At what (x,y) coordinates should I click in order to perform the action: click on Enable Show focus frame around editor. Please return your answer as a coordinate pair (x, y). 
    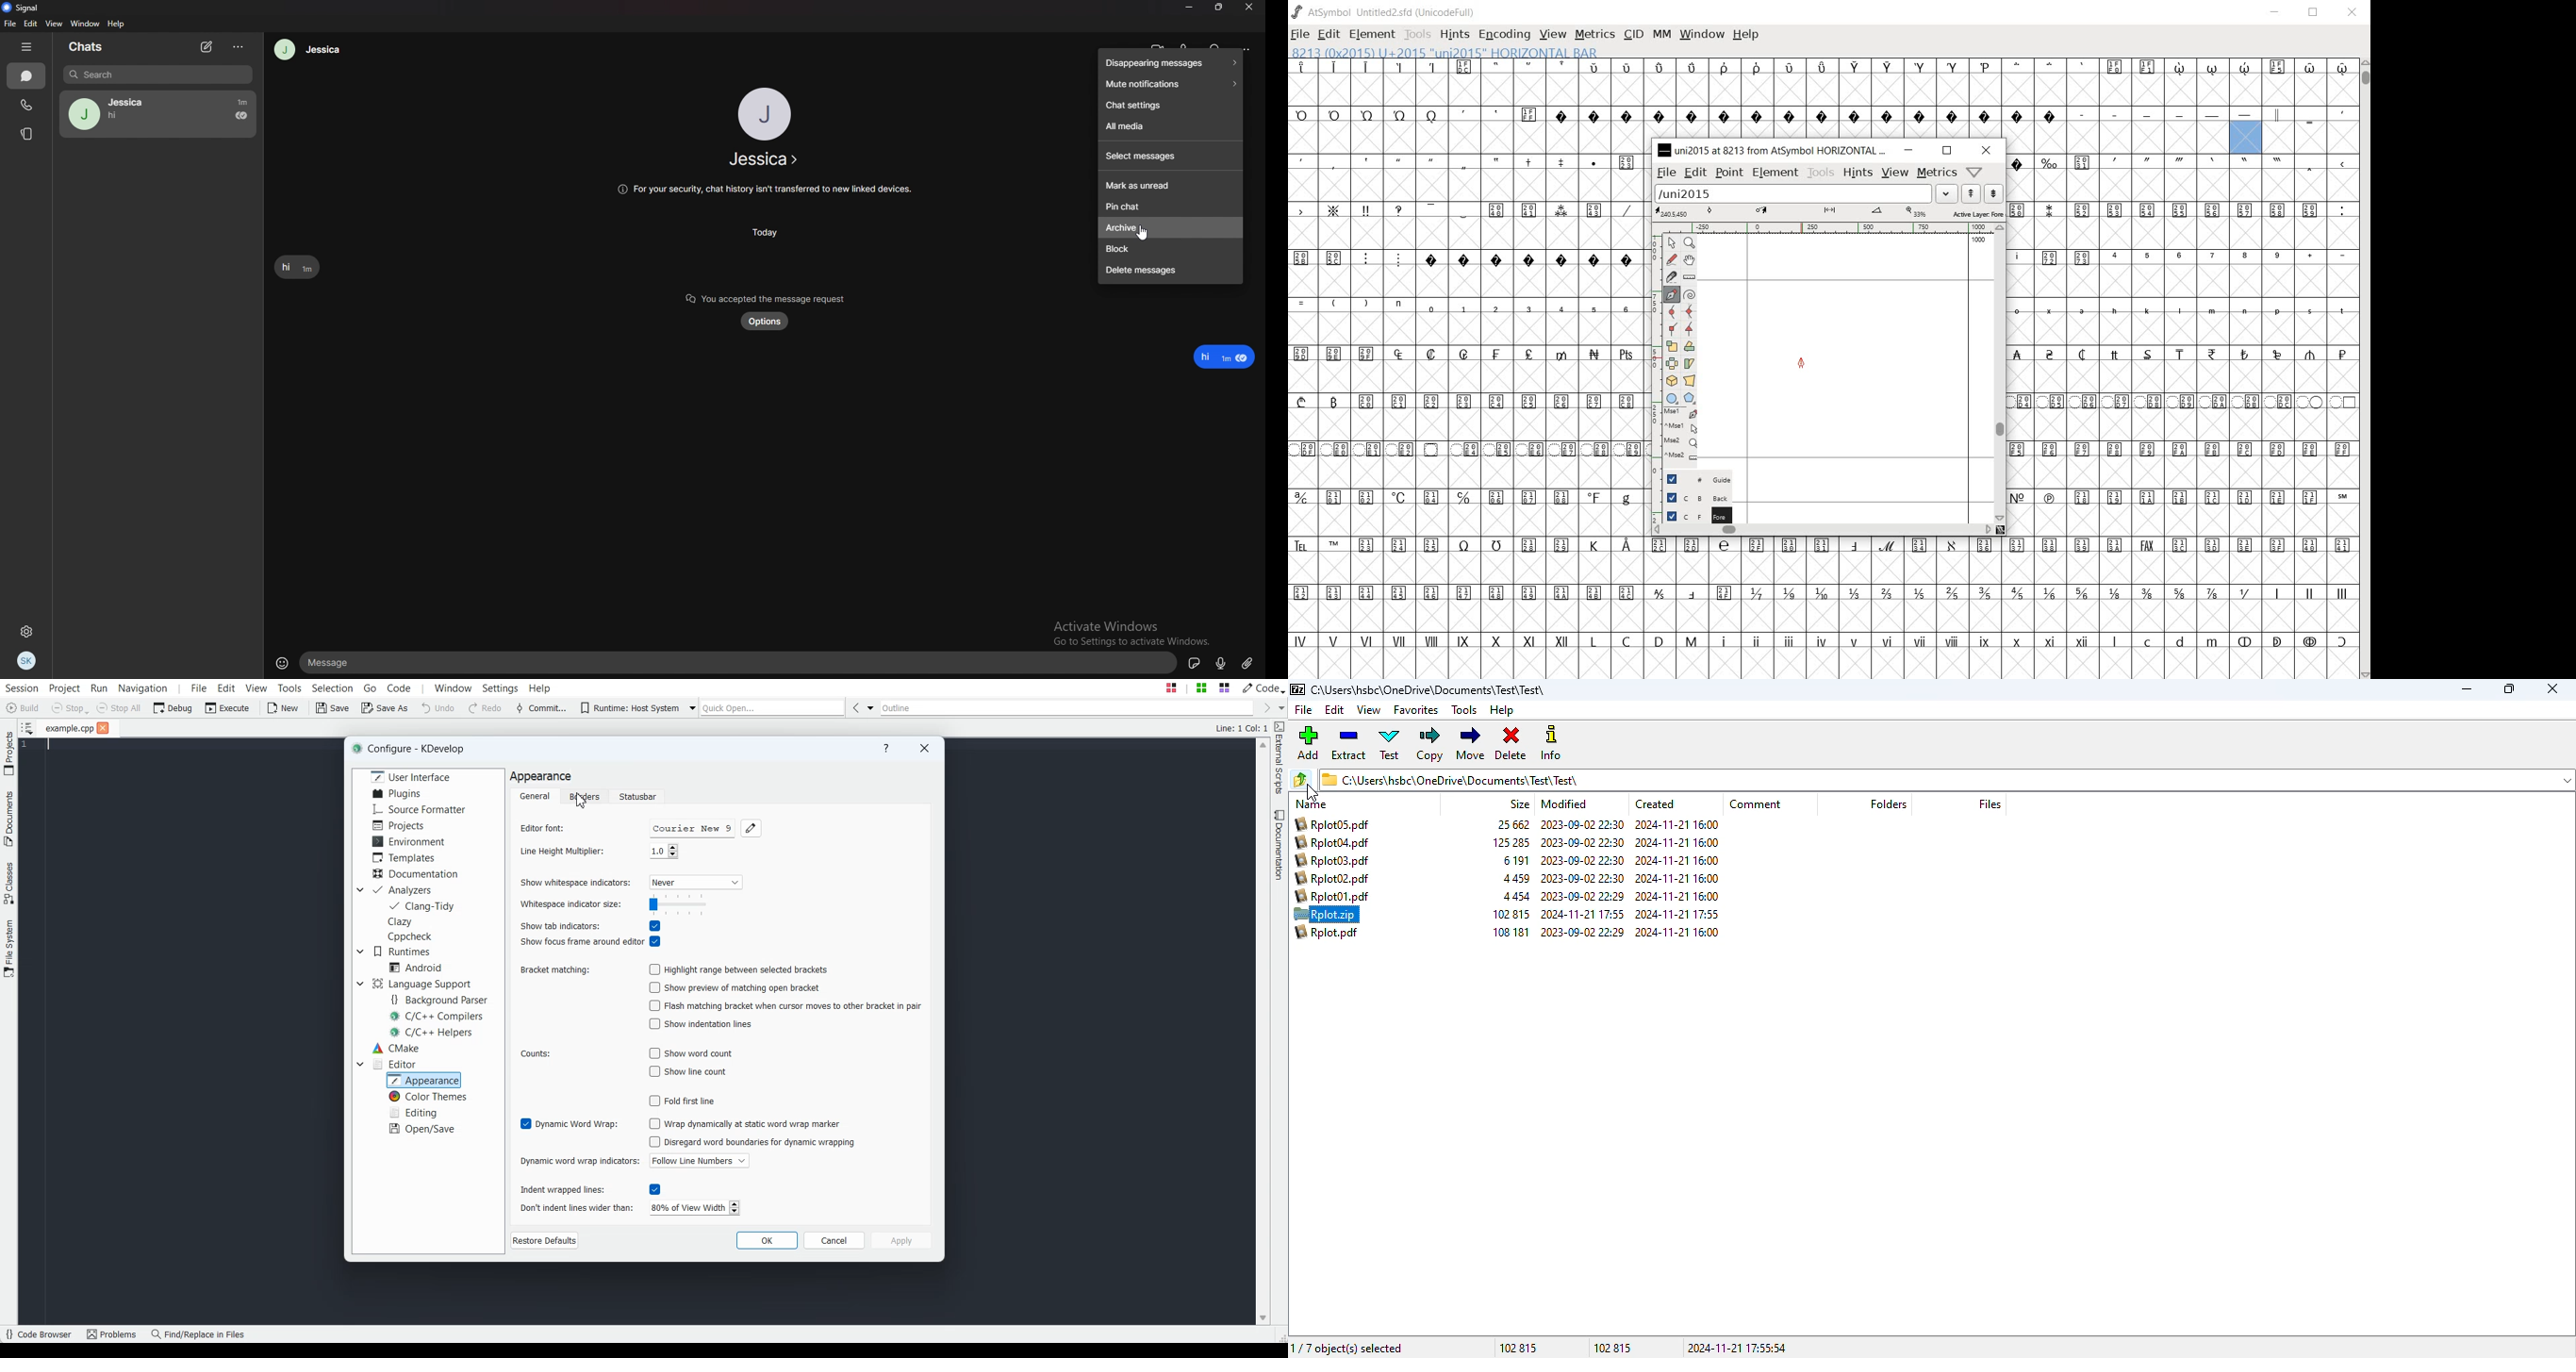
    Looking at the image, I should click on (592, 942).